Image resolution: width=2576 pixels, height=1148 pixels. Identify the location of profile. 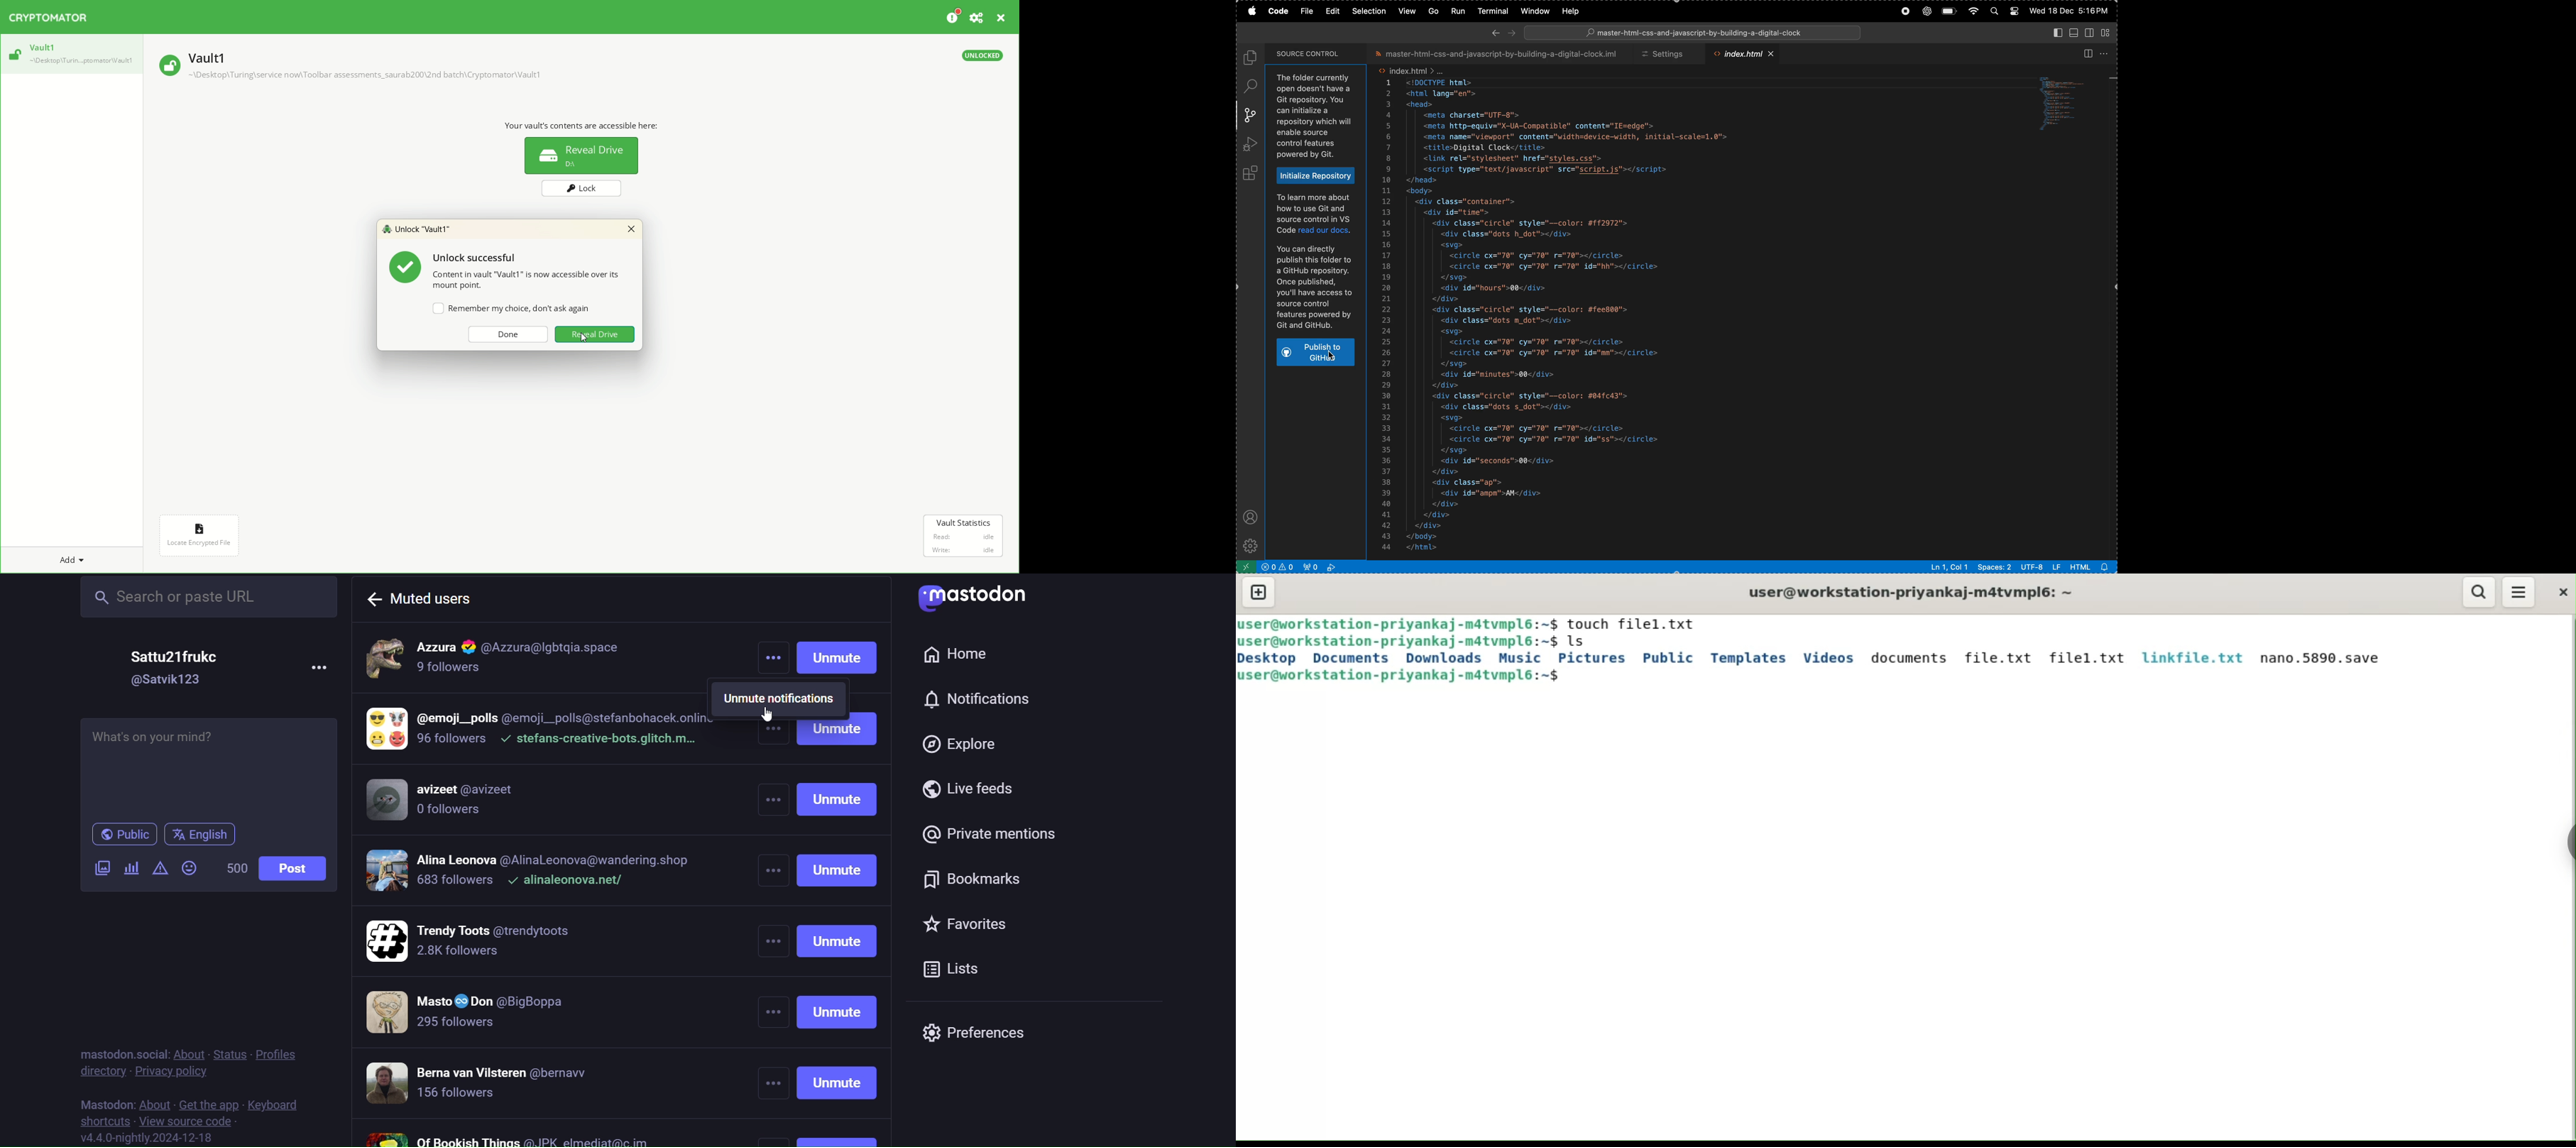
(1248, 516).